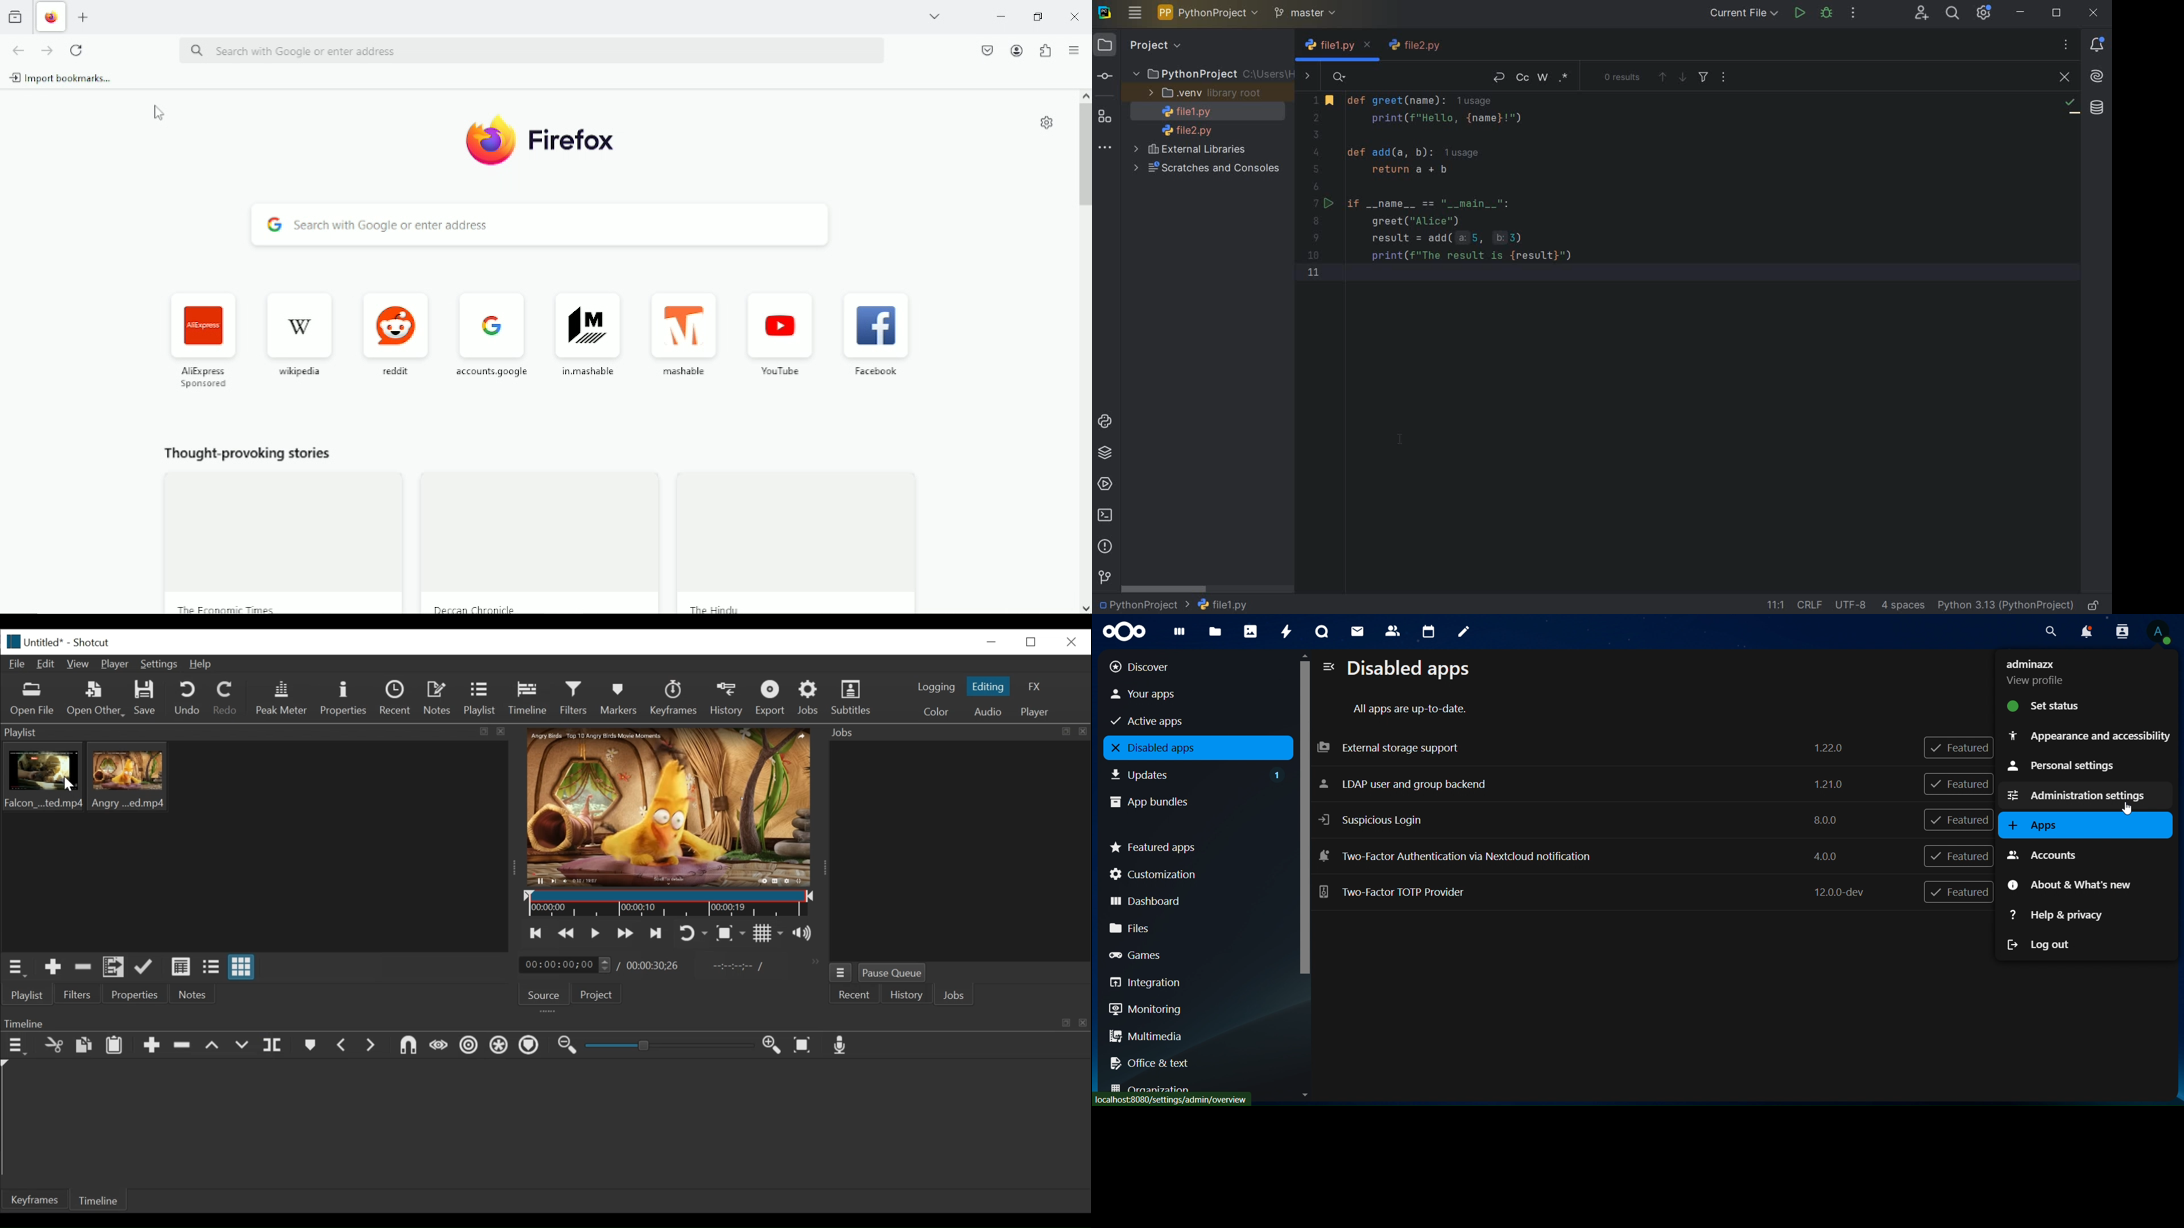 The image size is (2184, 1232). Describe the element at coordinates (1703, 79) in the screenshot. I see `FILTER SEARCH RESULTS` at that location.